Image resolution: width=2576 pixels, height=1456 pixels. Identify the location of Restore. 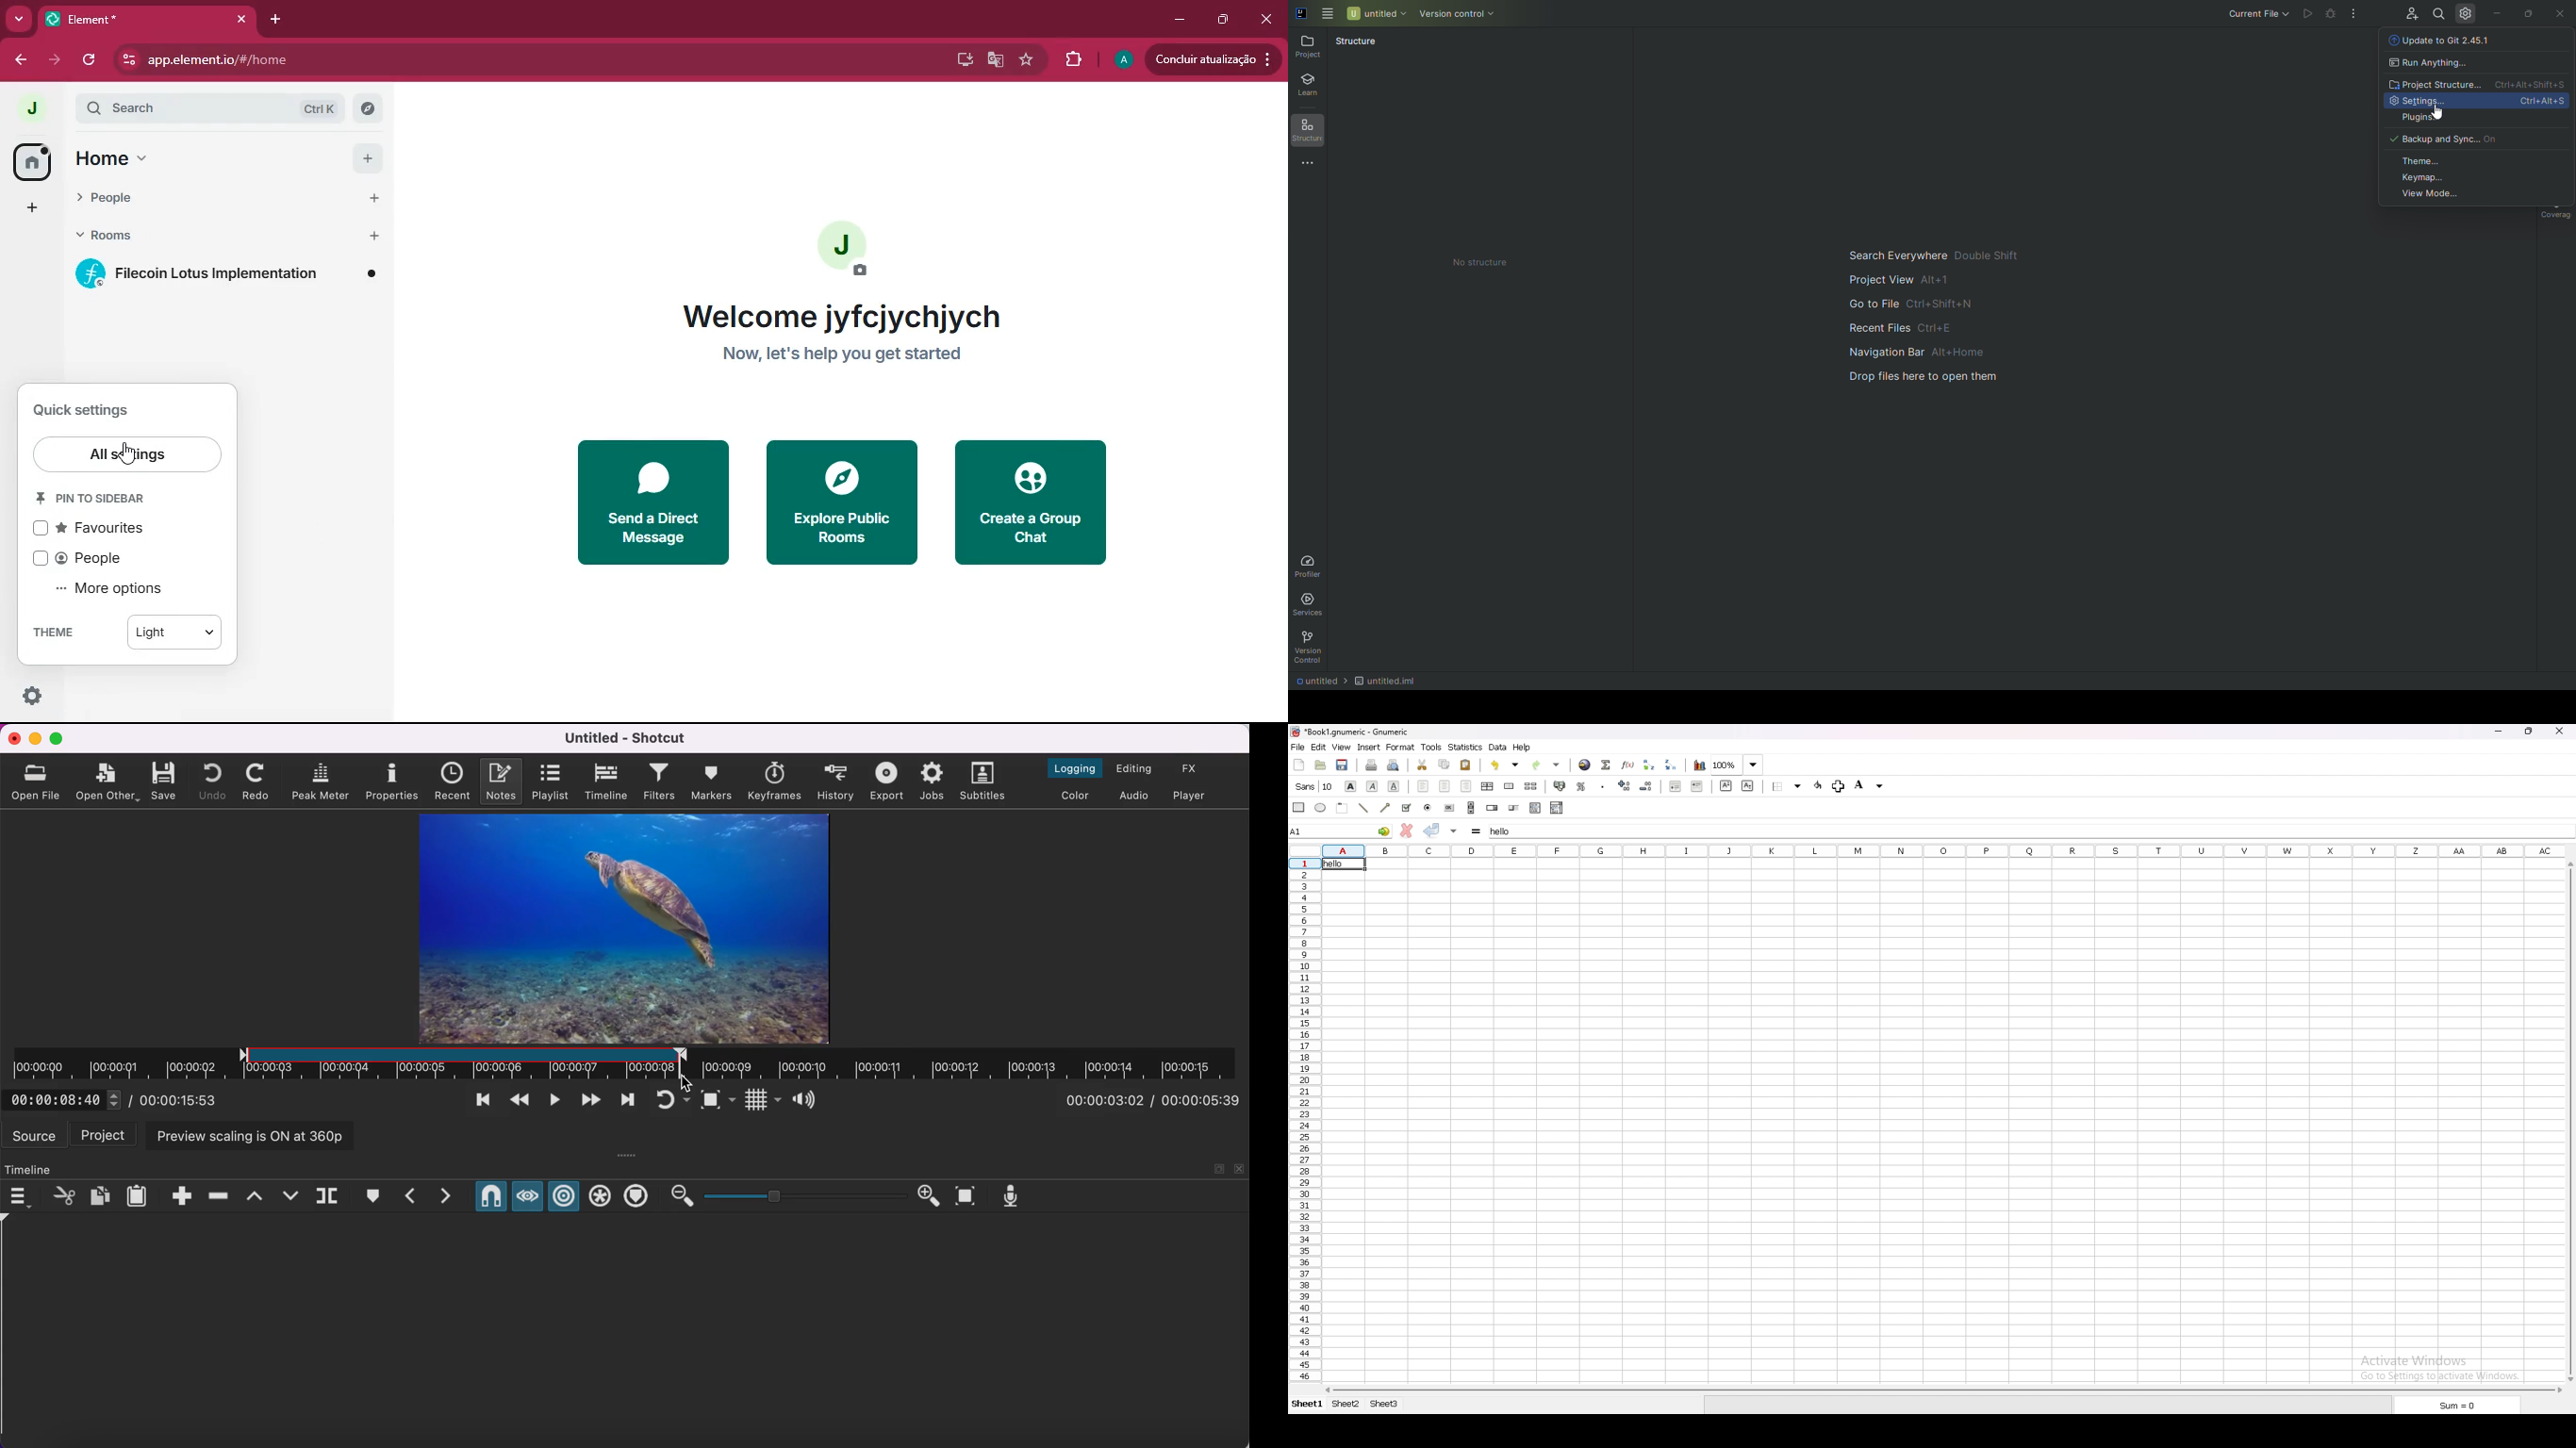
(2526, 13).